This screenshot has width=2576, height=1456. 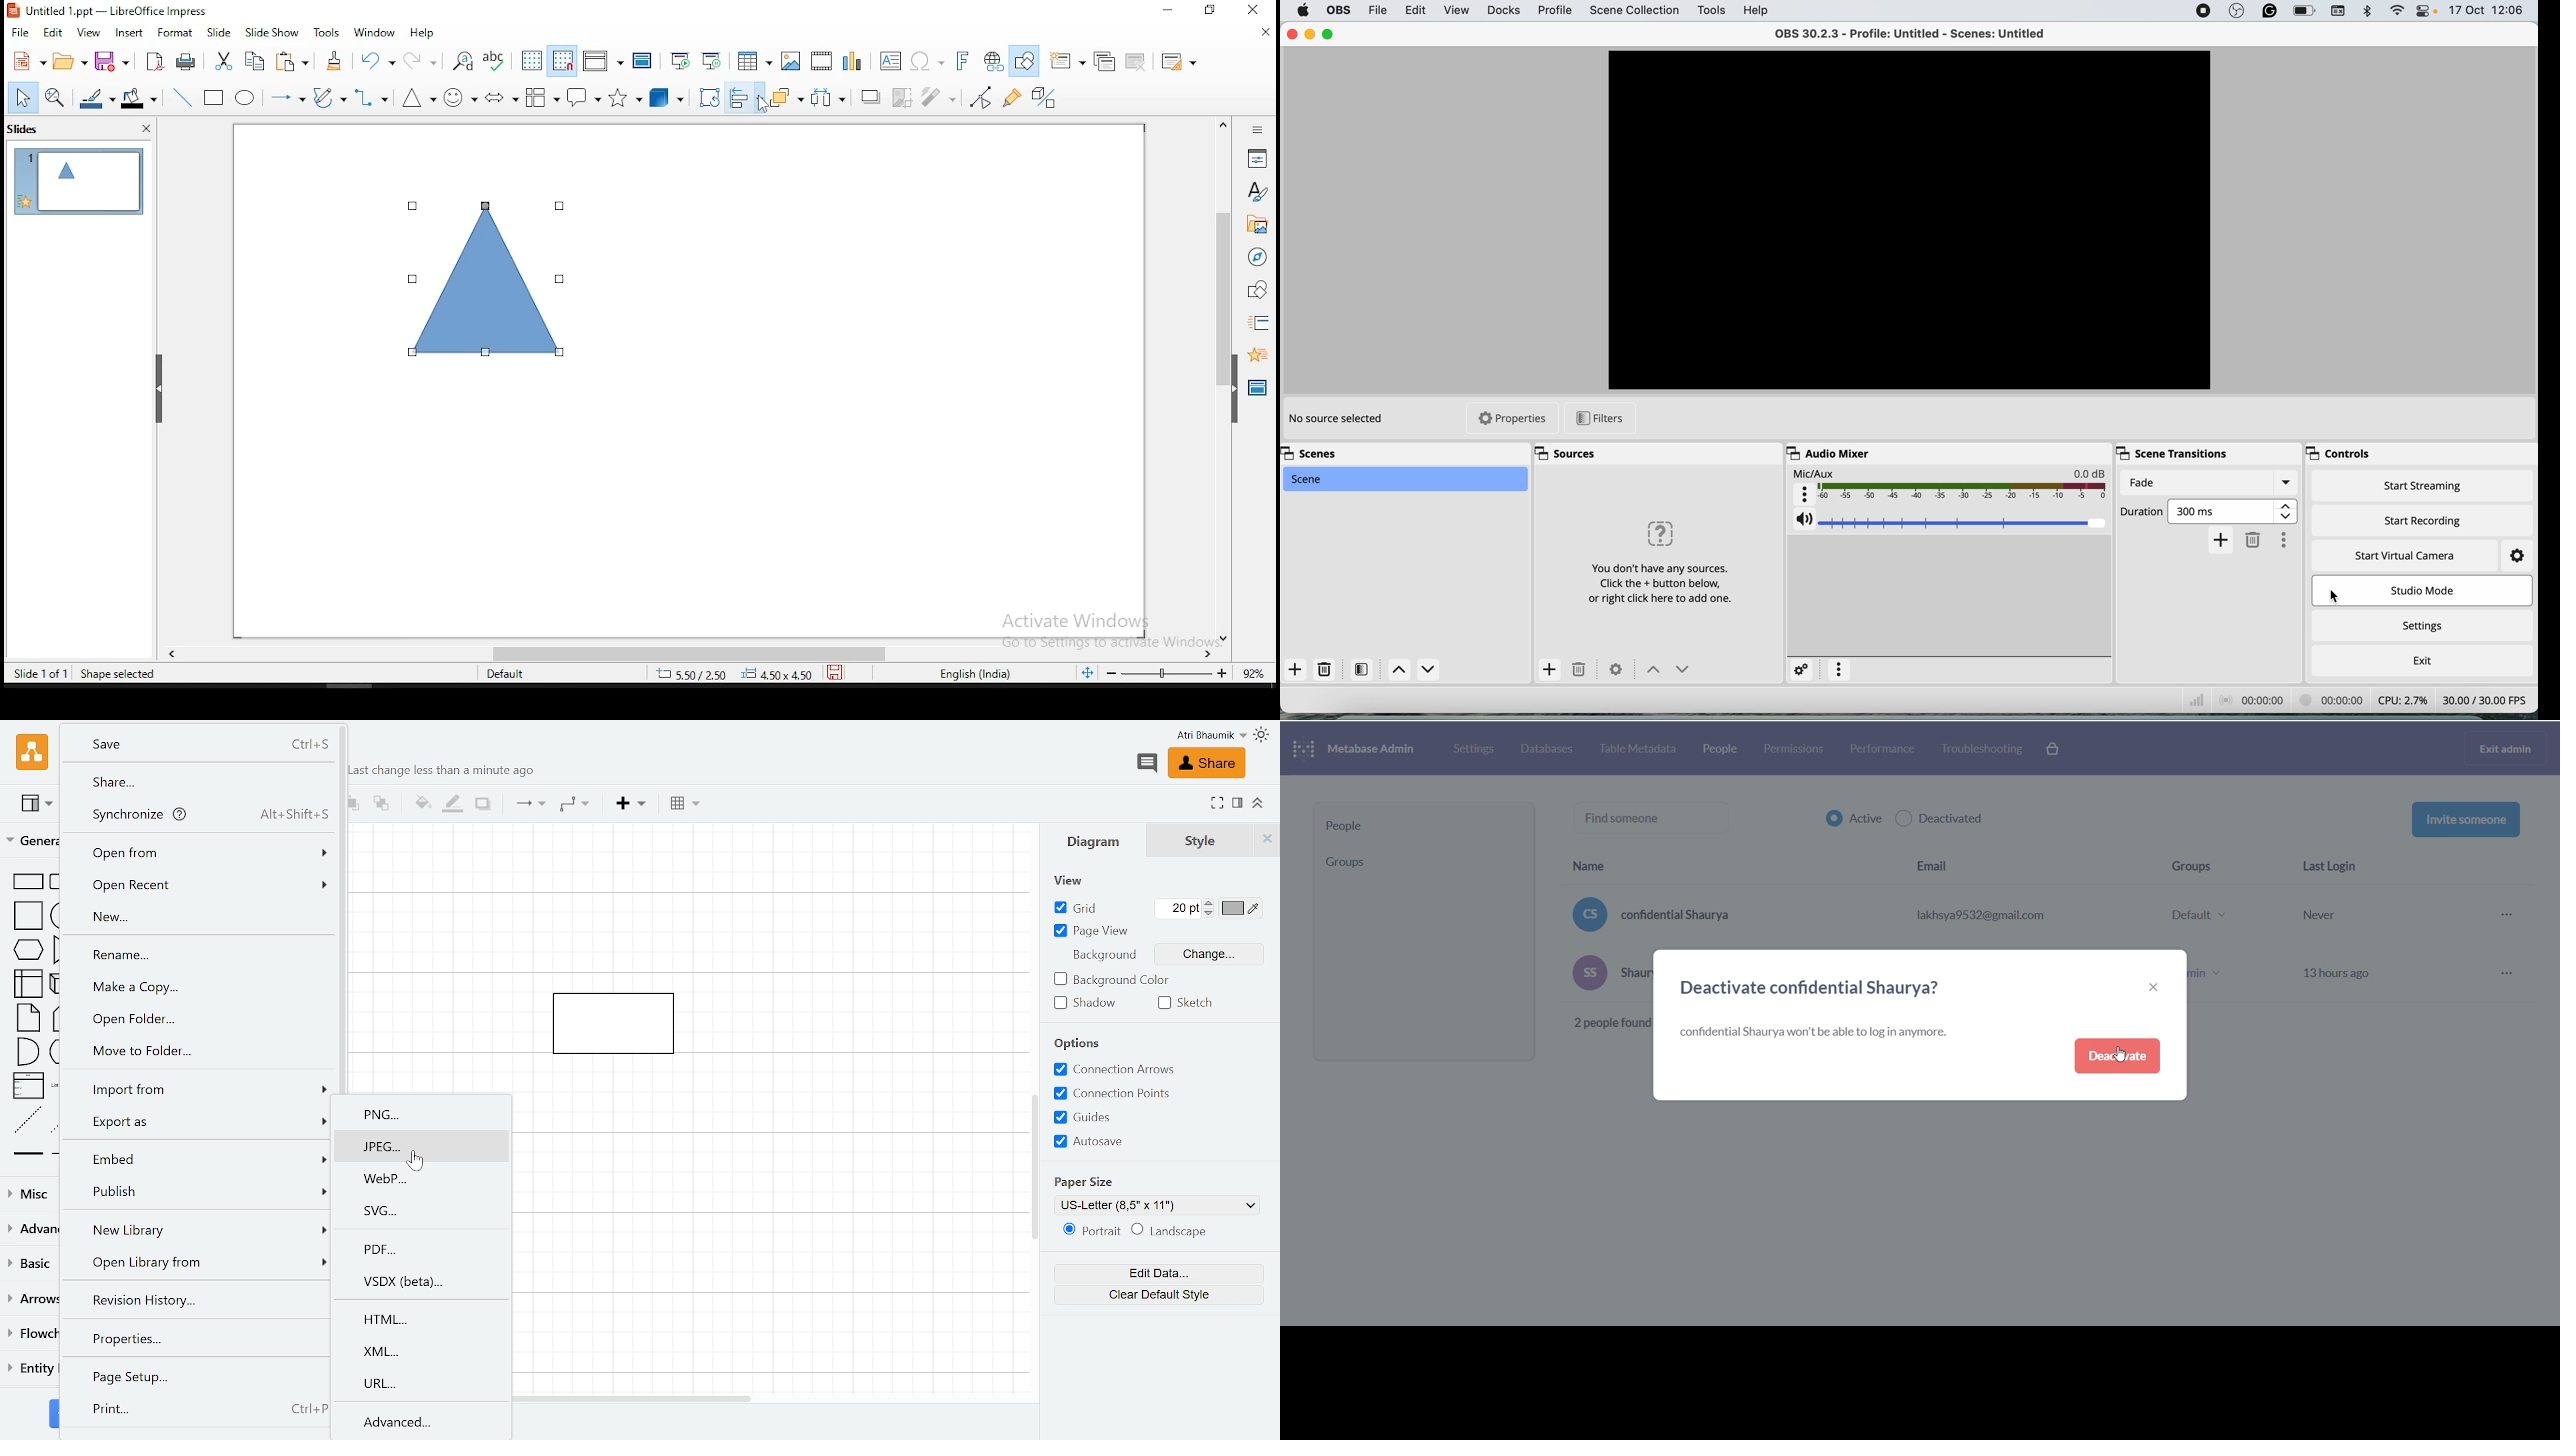 What do you see at coordinates (290, 99) in the screenshot?
I see `lines and arrows` at bounding box center [290, 99].